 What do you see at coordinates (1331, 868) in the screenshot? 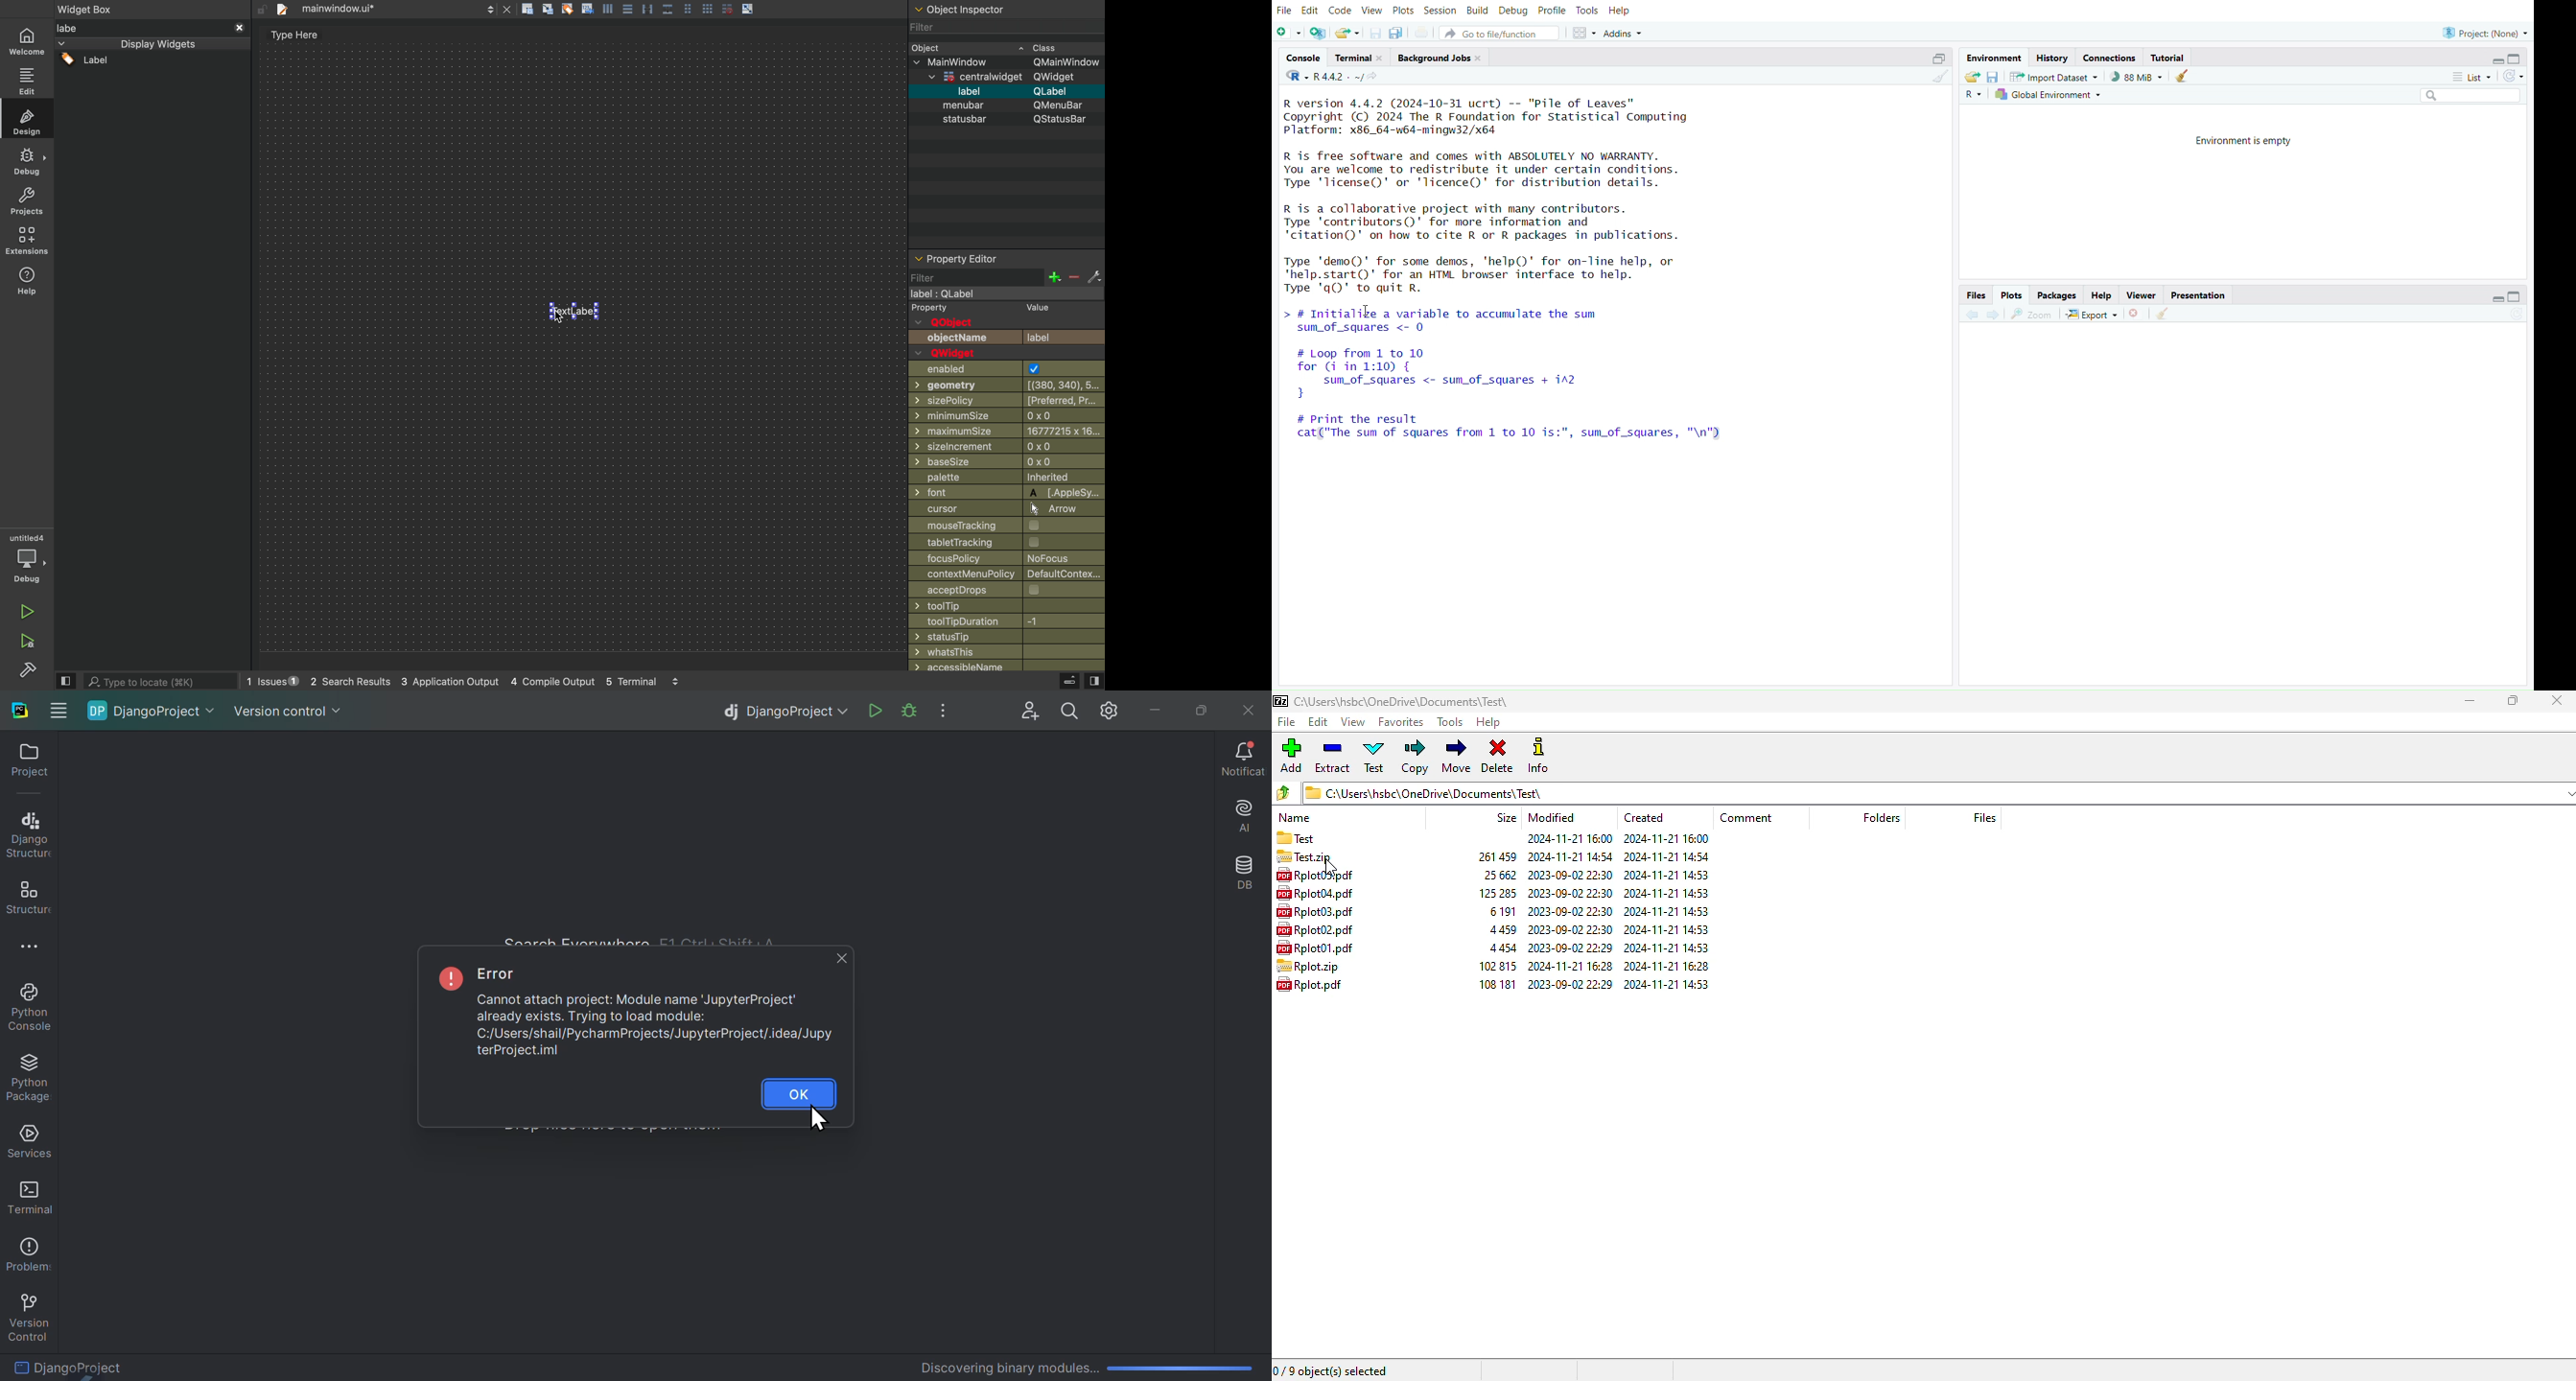
I see `cursor` at bounding box center [1331, 868].